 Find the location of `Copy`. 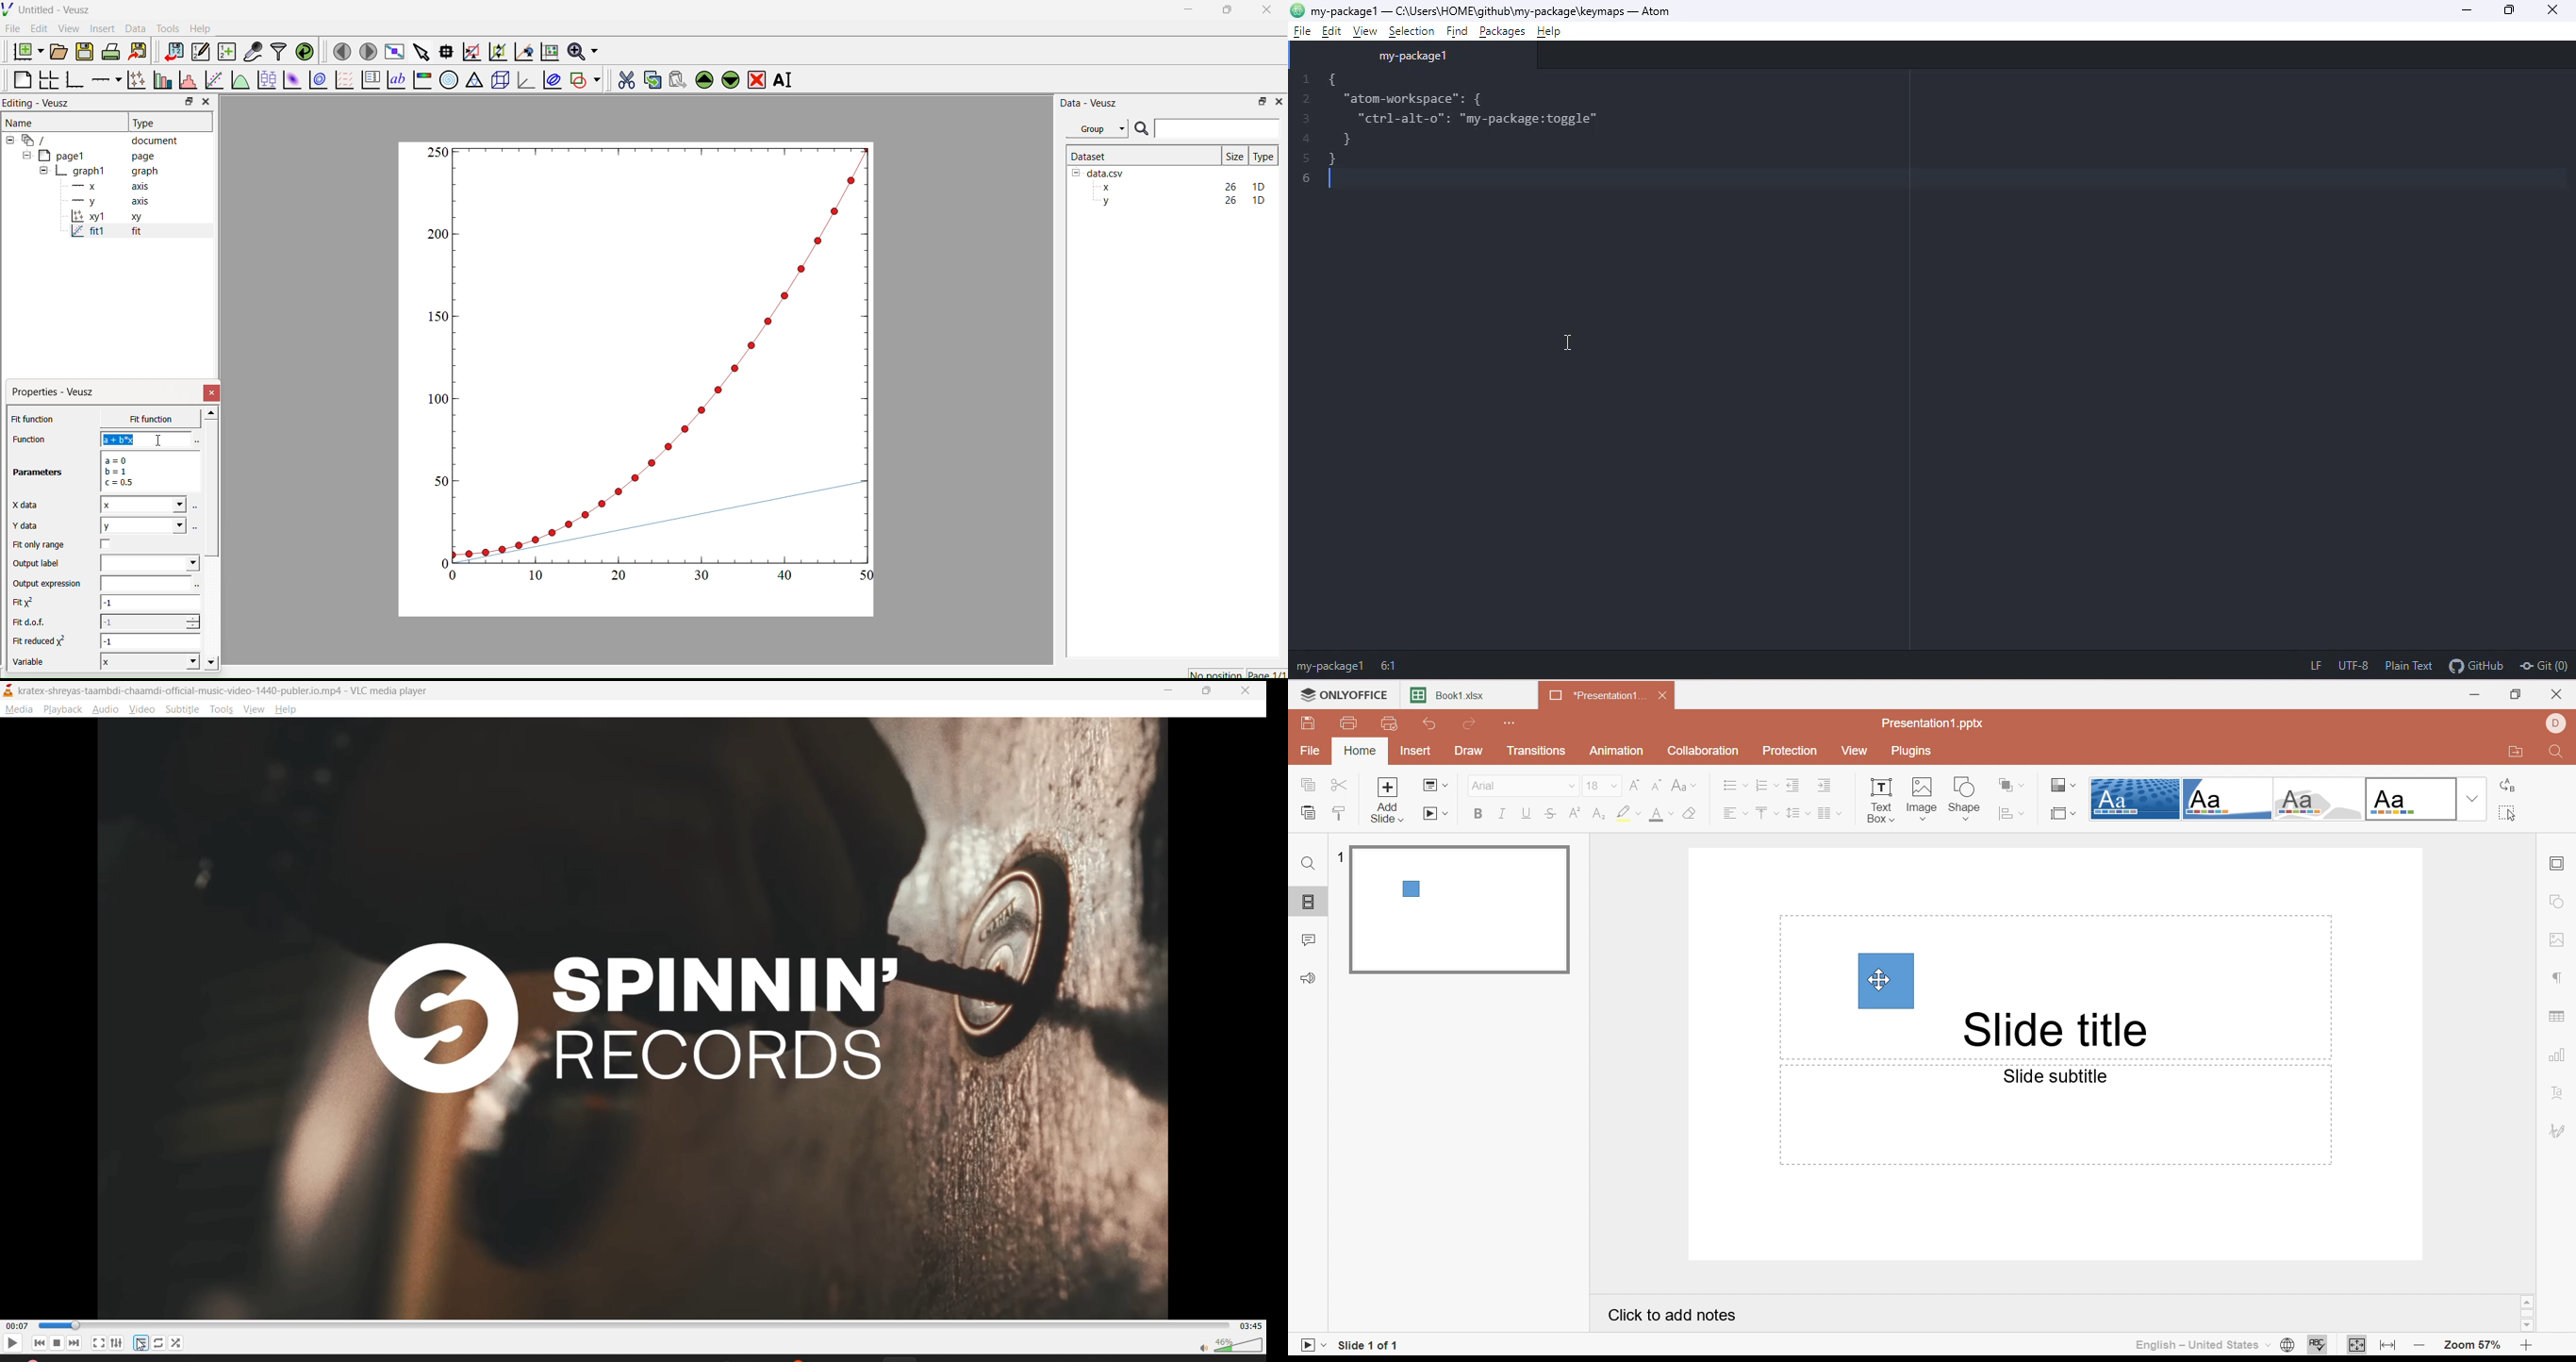

Copy is located at coordinates (1309, 784).